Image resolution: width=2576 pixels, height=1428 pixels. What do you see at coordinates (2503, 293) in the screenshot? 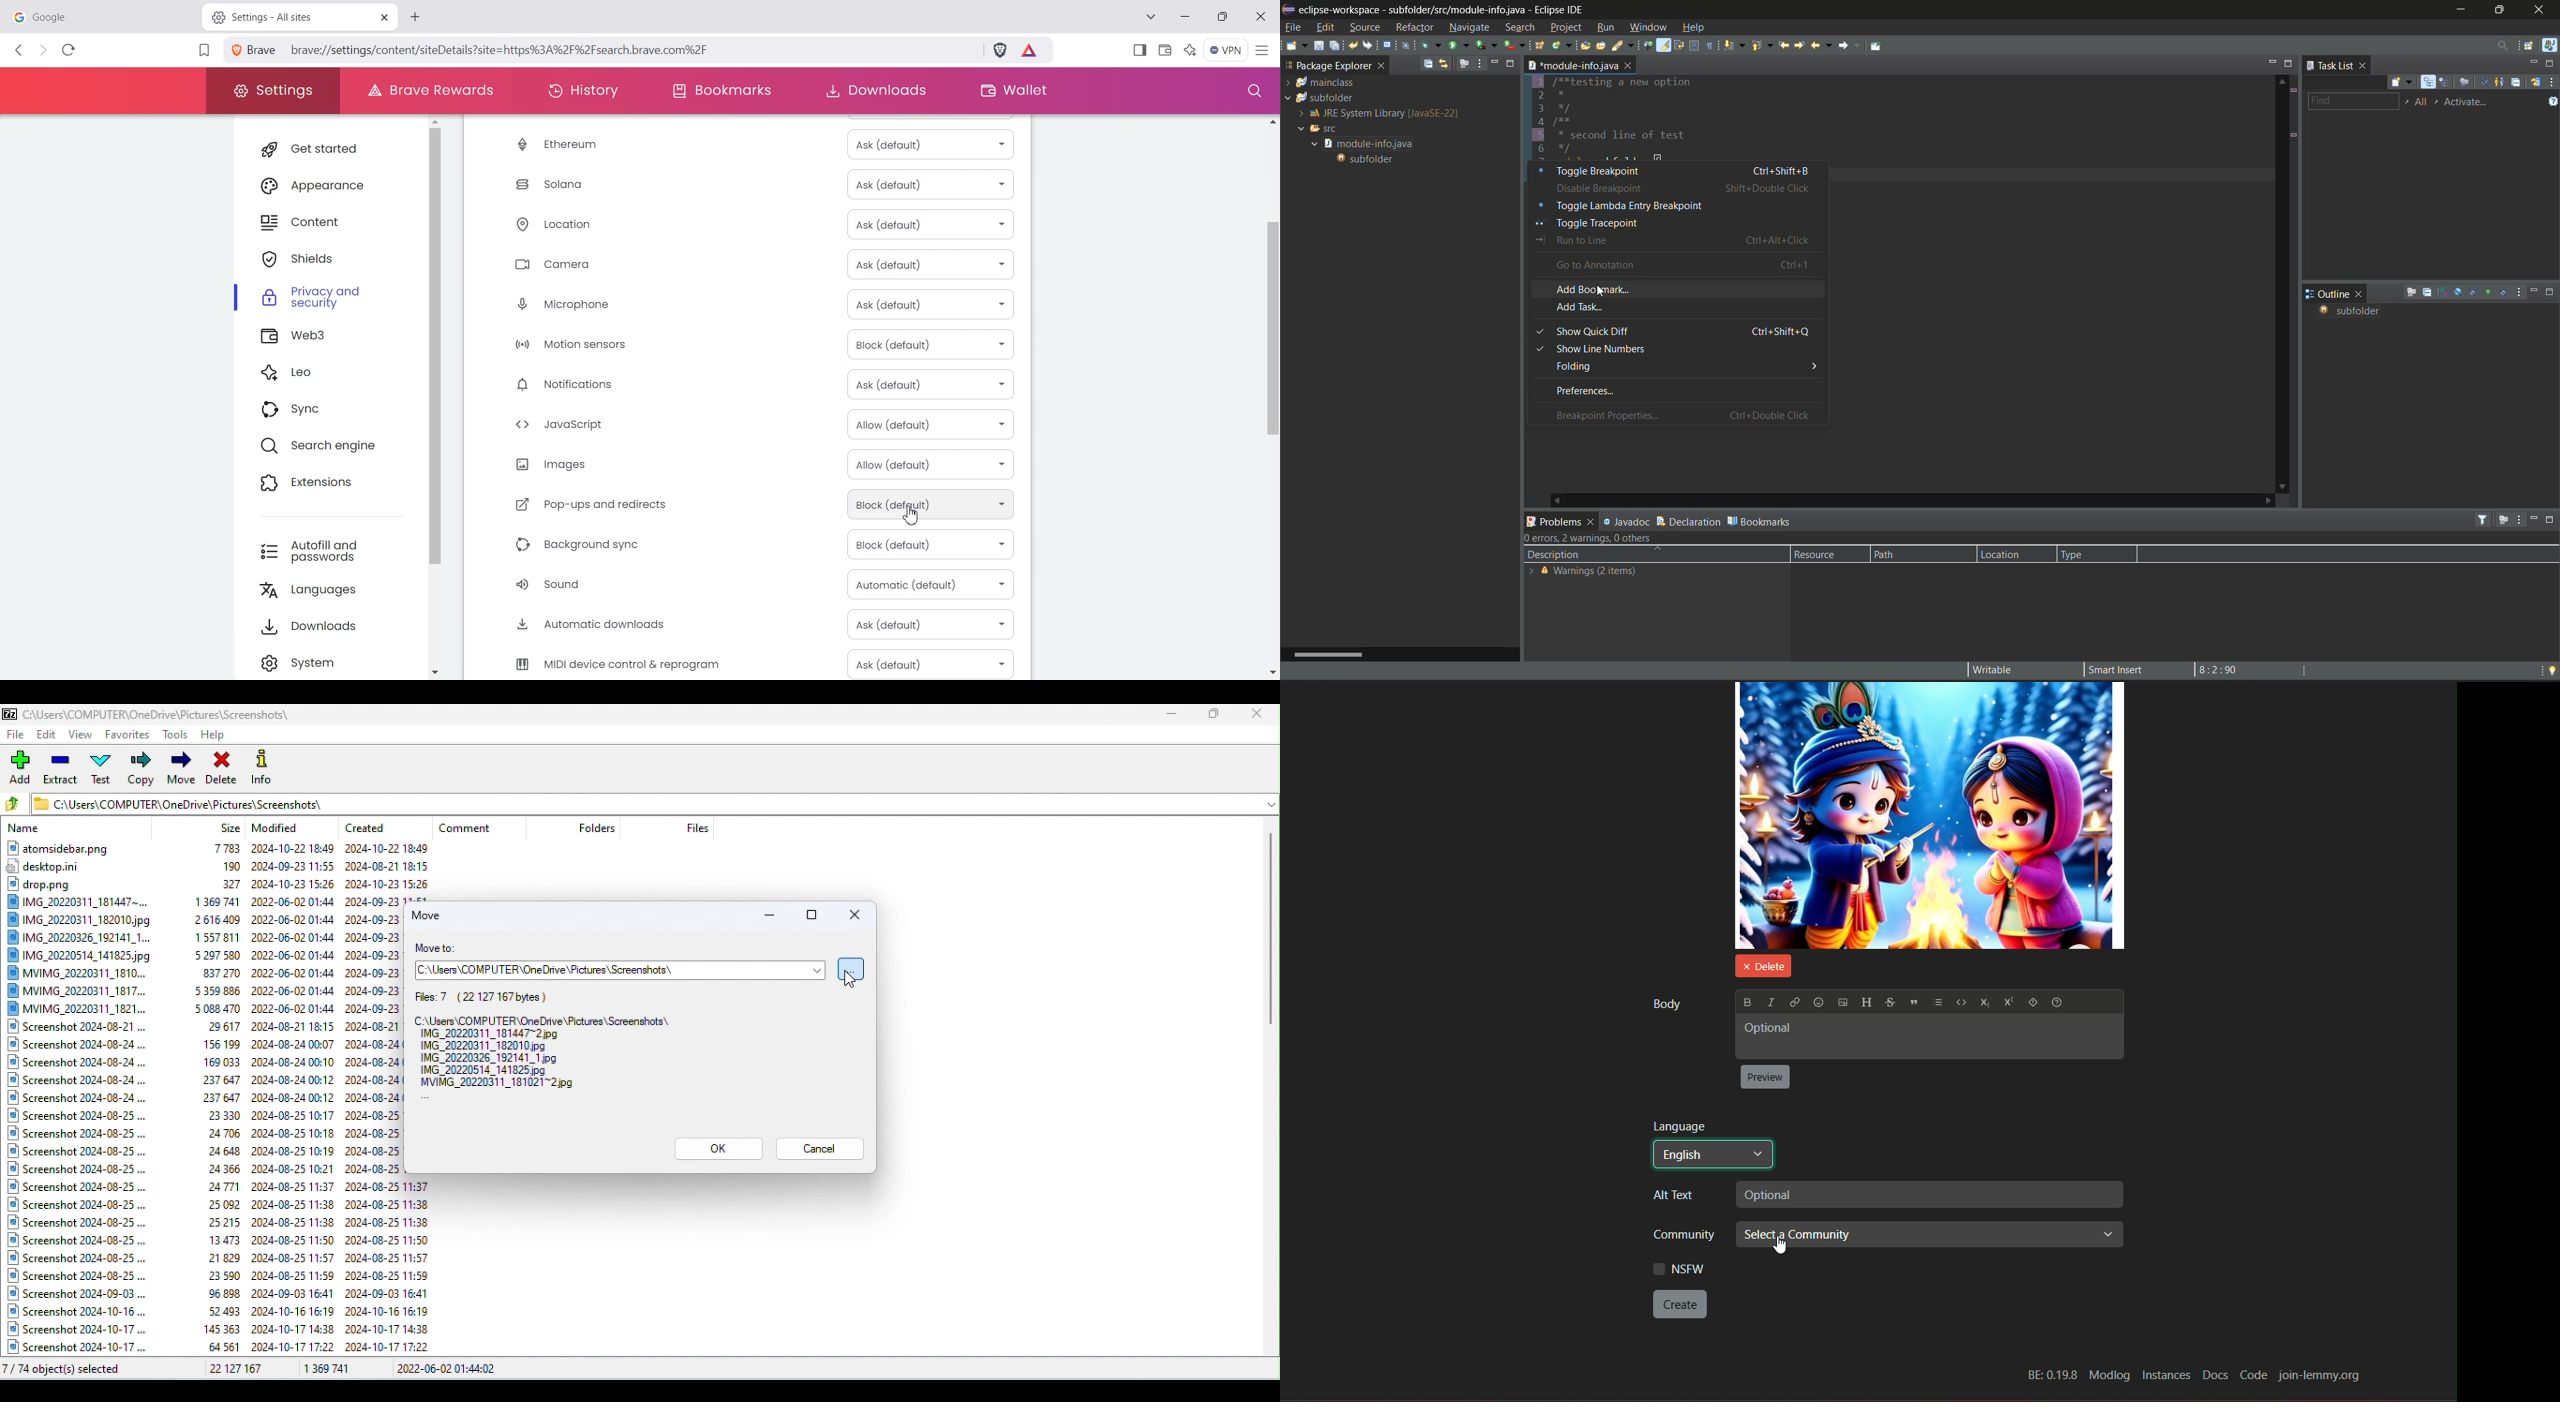
I see `hide local types` at bounding box center [2503, 293].